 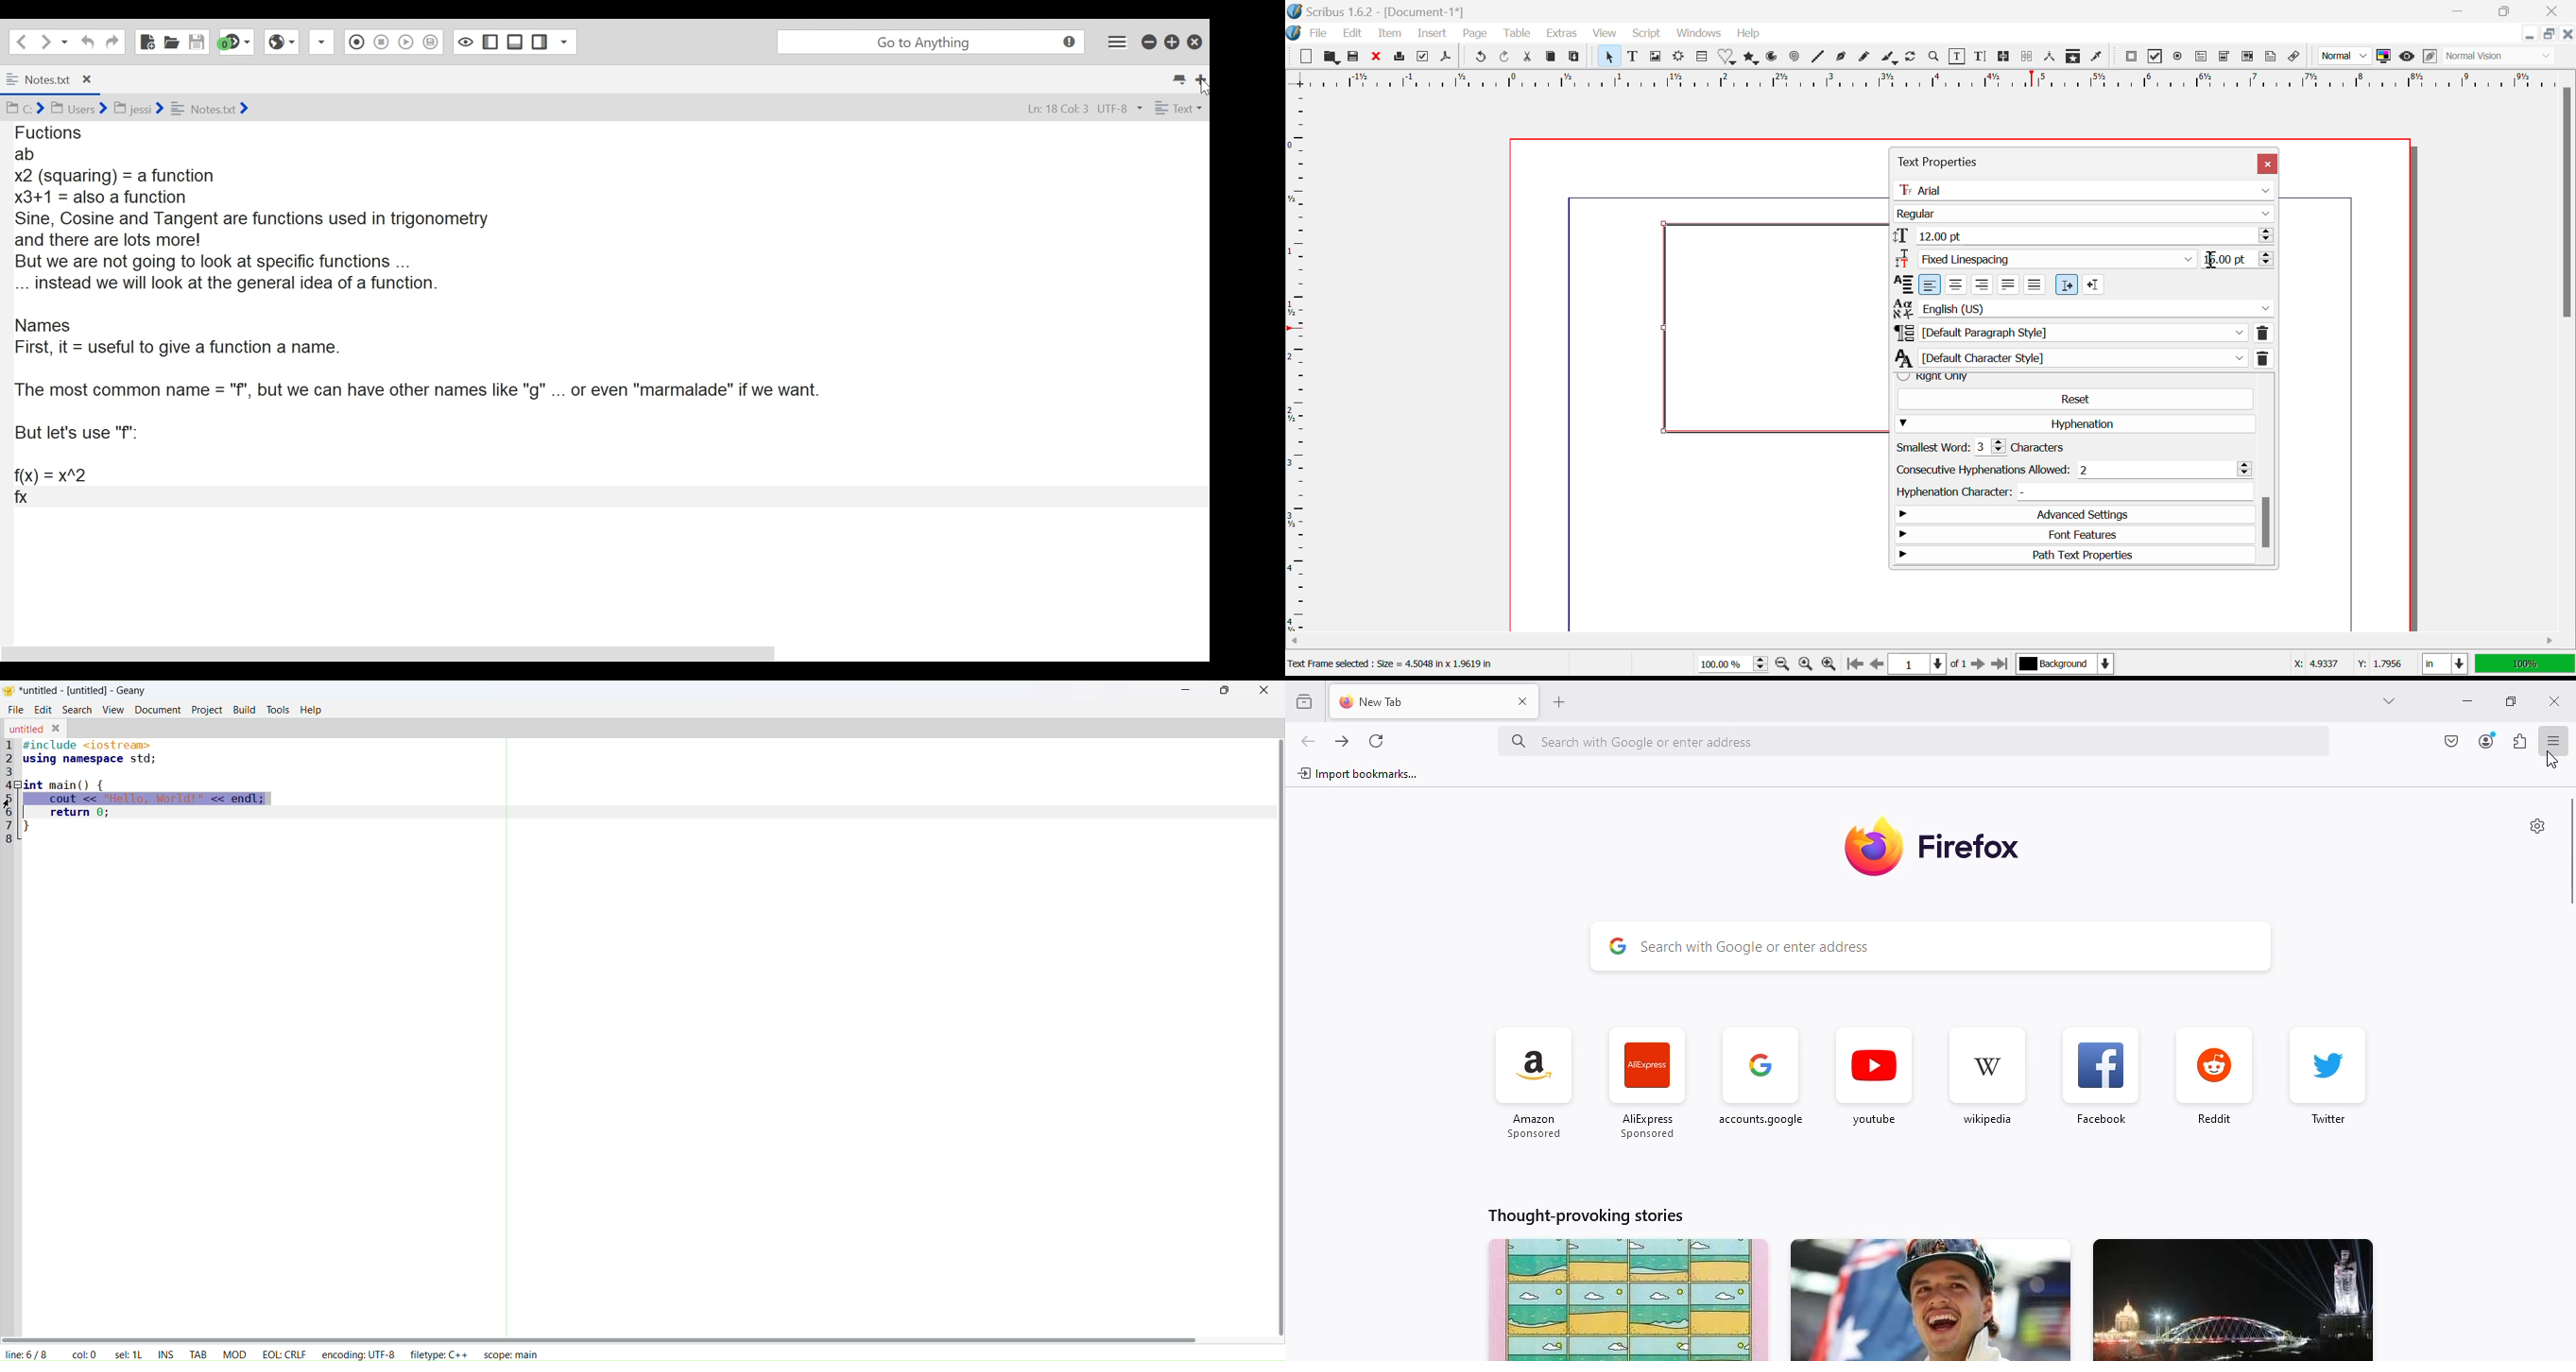 What do you see at coordinates (2099, 56) in the screenshot?
I see `Eyedropper` at bounding box center [2099, 56].